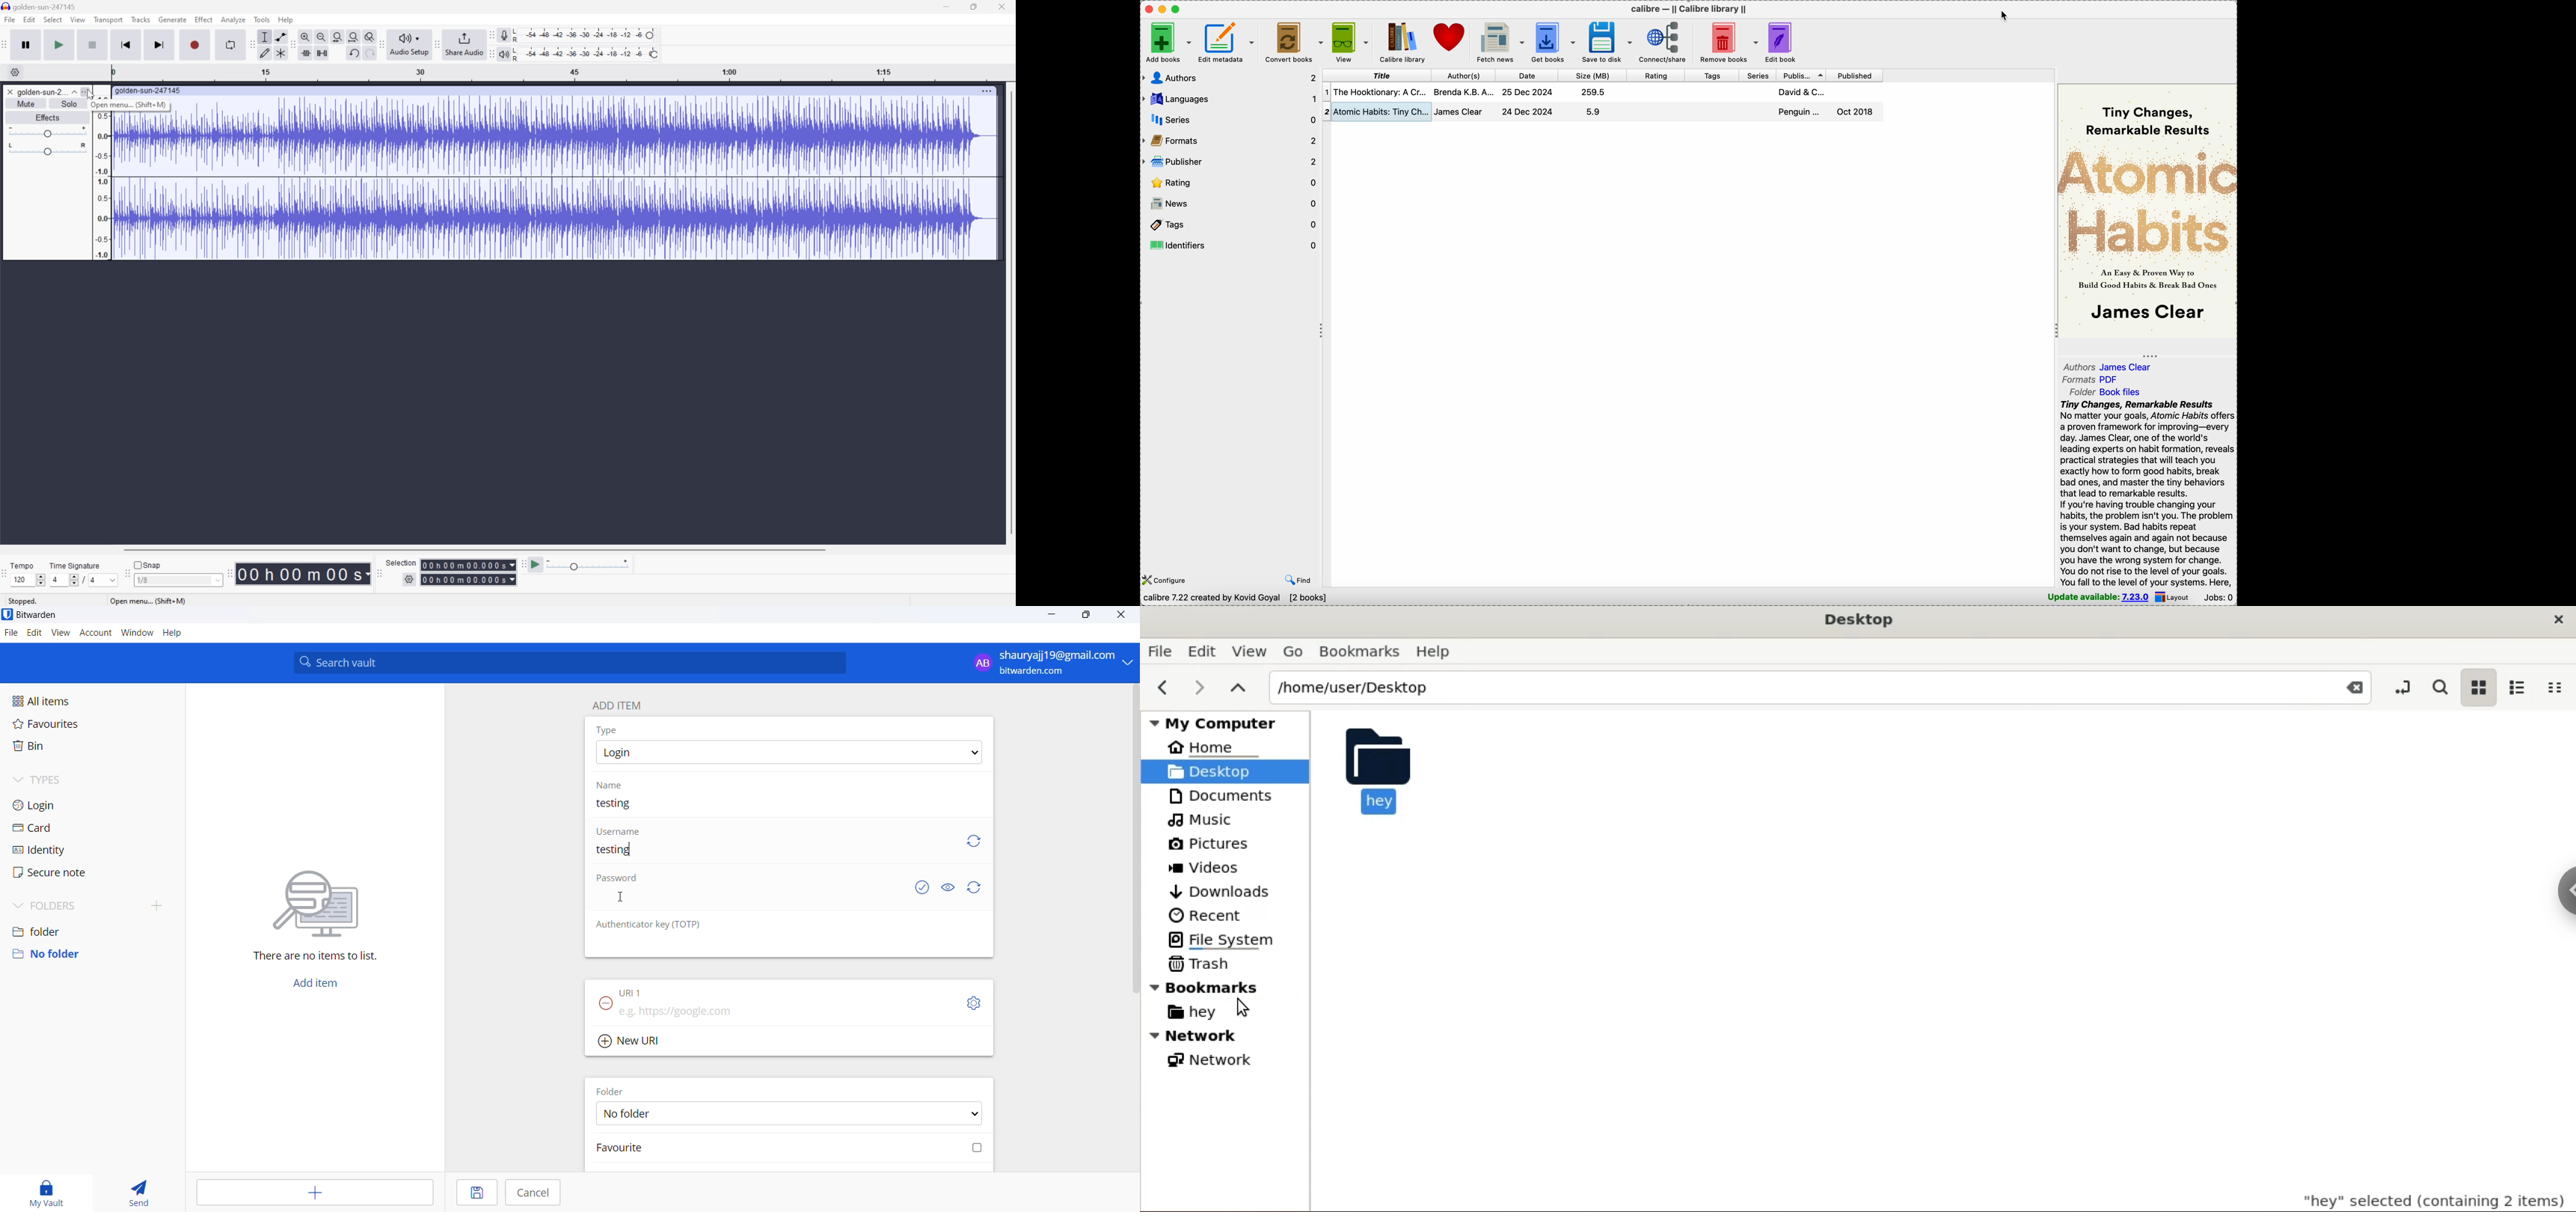  What do you see at coordinates (1230, 98) in the screenshot?
I see `languages` at bounding box center [1230, 98].